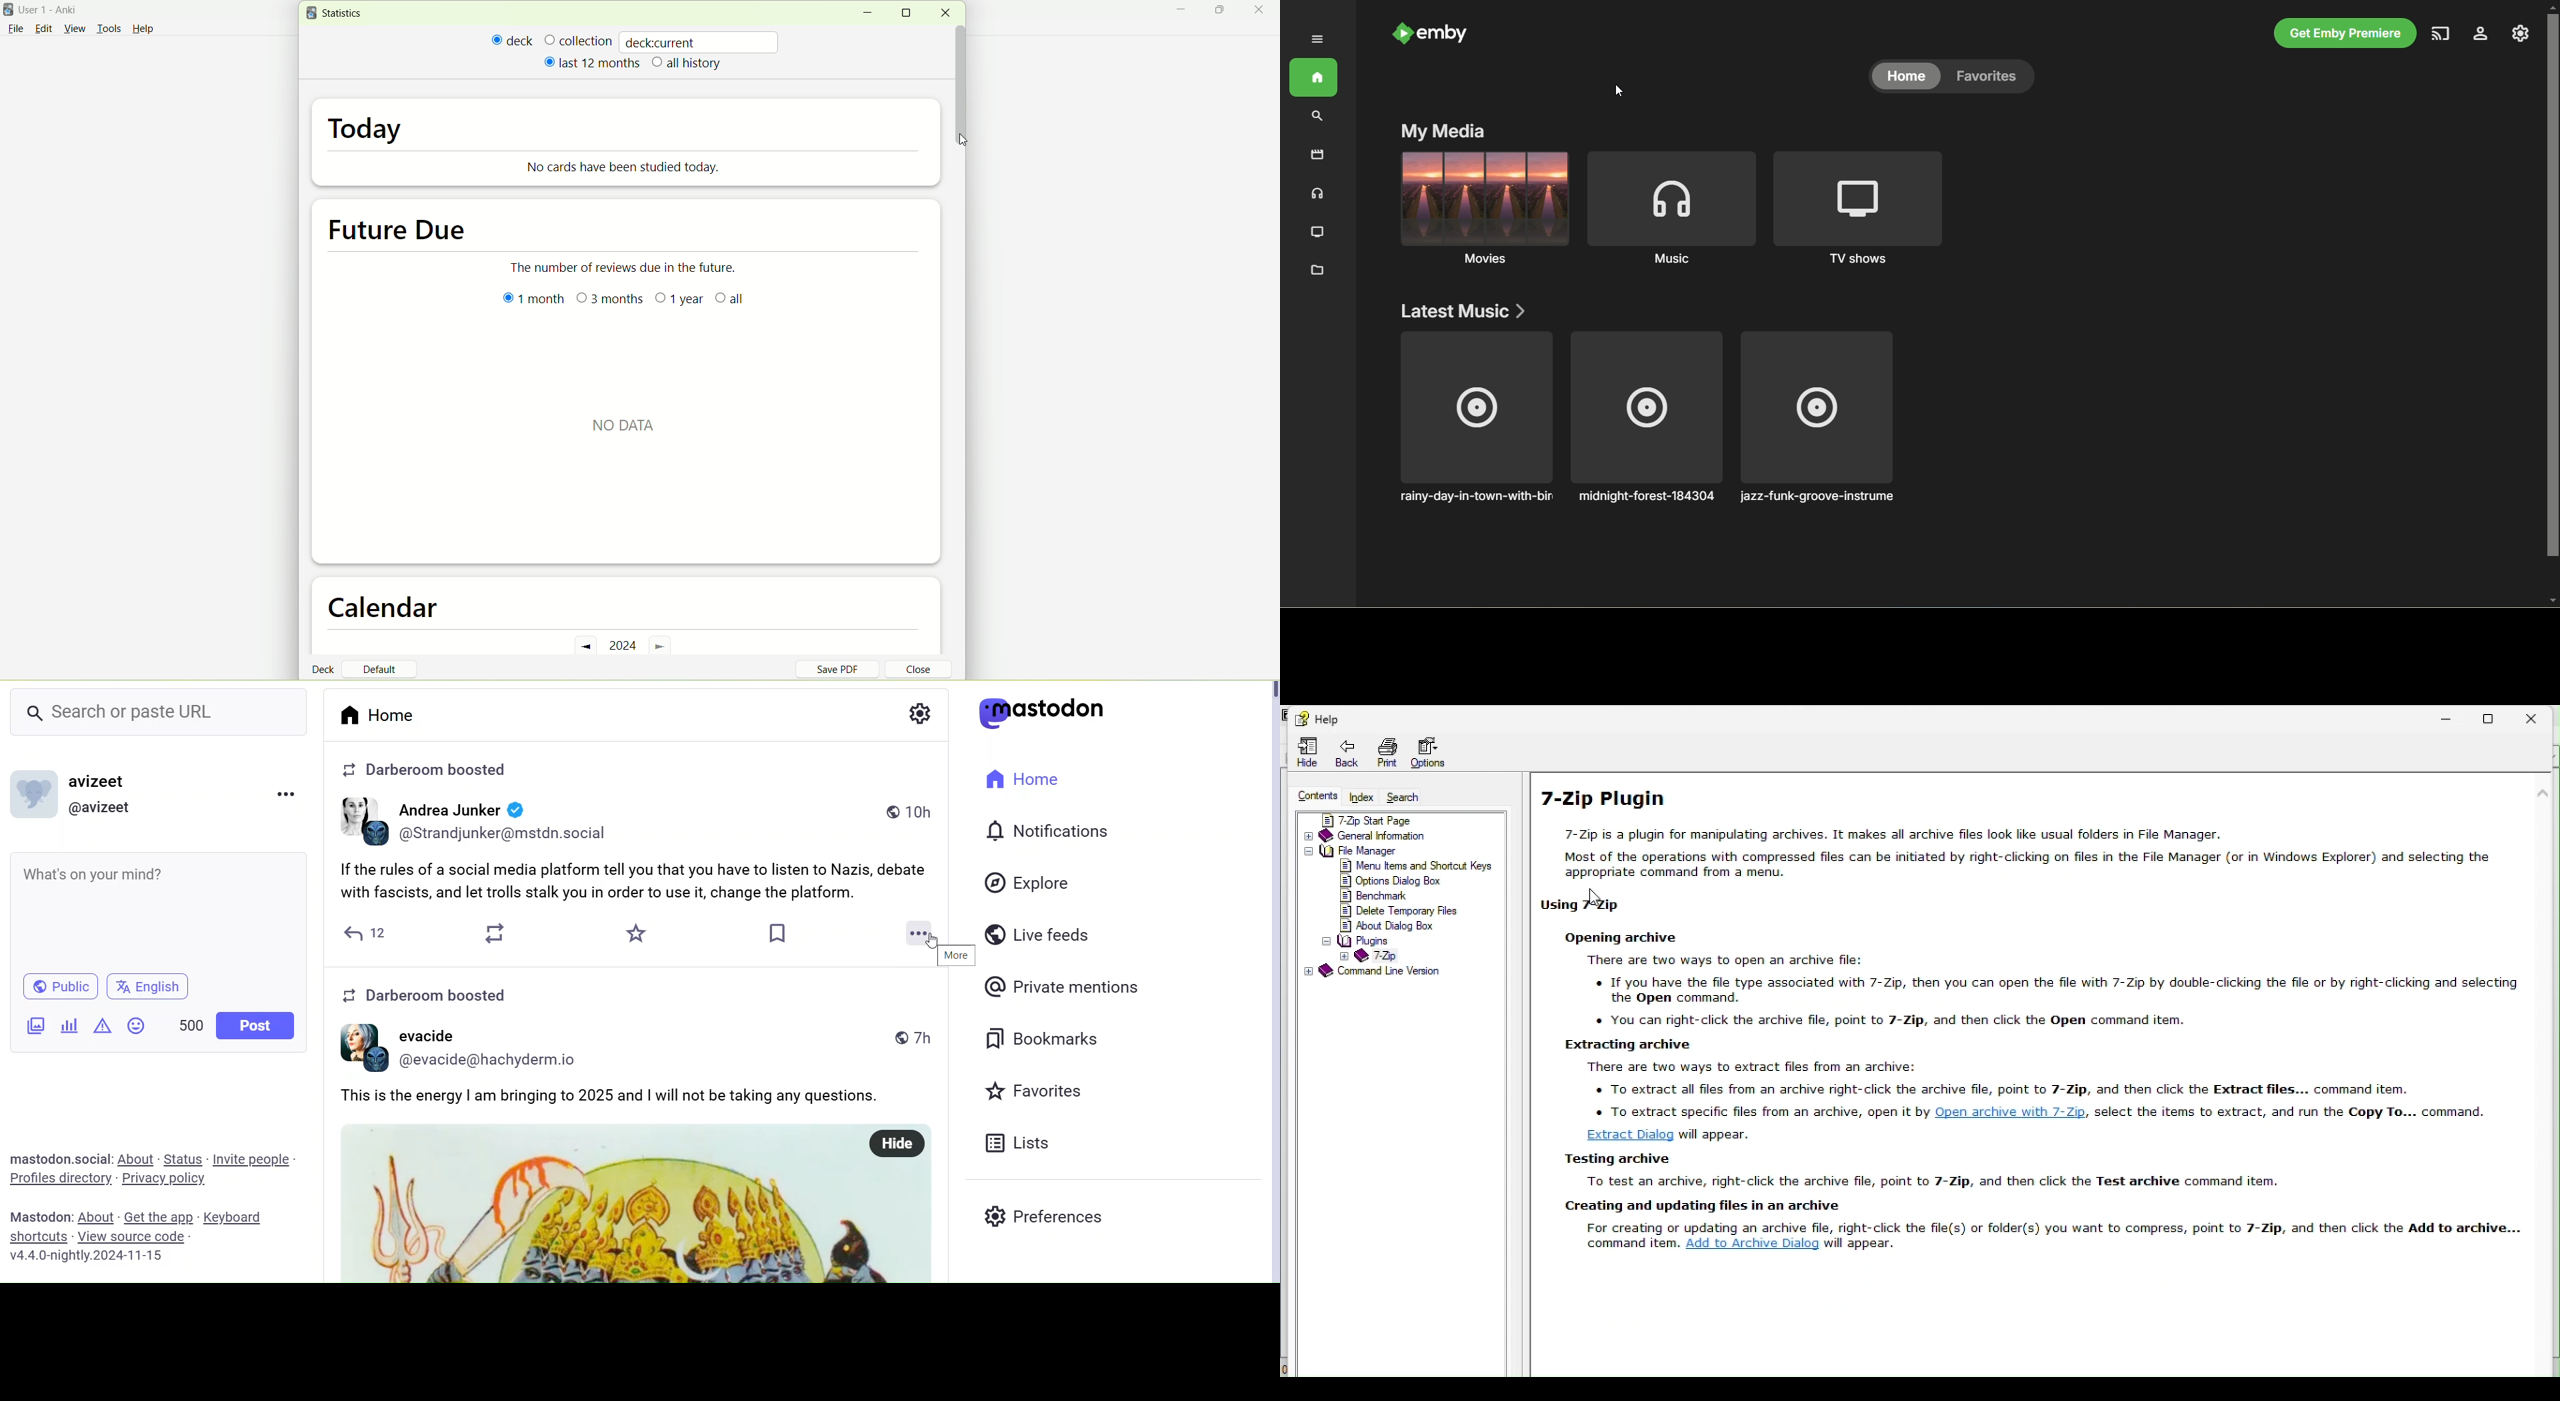 This screenshot has width=2576, height=1428. What do you see at coordinates (513, 40) in the screenshot?
I see `deck` at bounding box center [513, 40].